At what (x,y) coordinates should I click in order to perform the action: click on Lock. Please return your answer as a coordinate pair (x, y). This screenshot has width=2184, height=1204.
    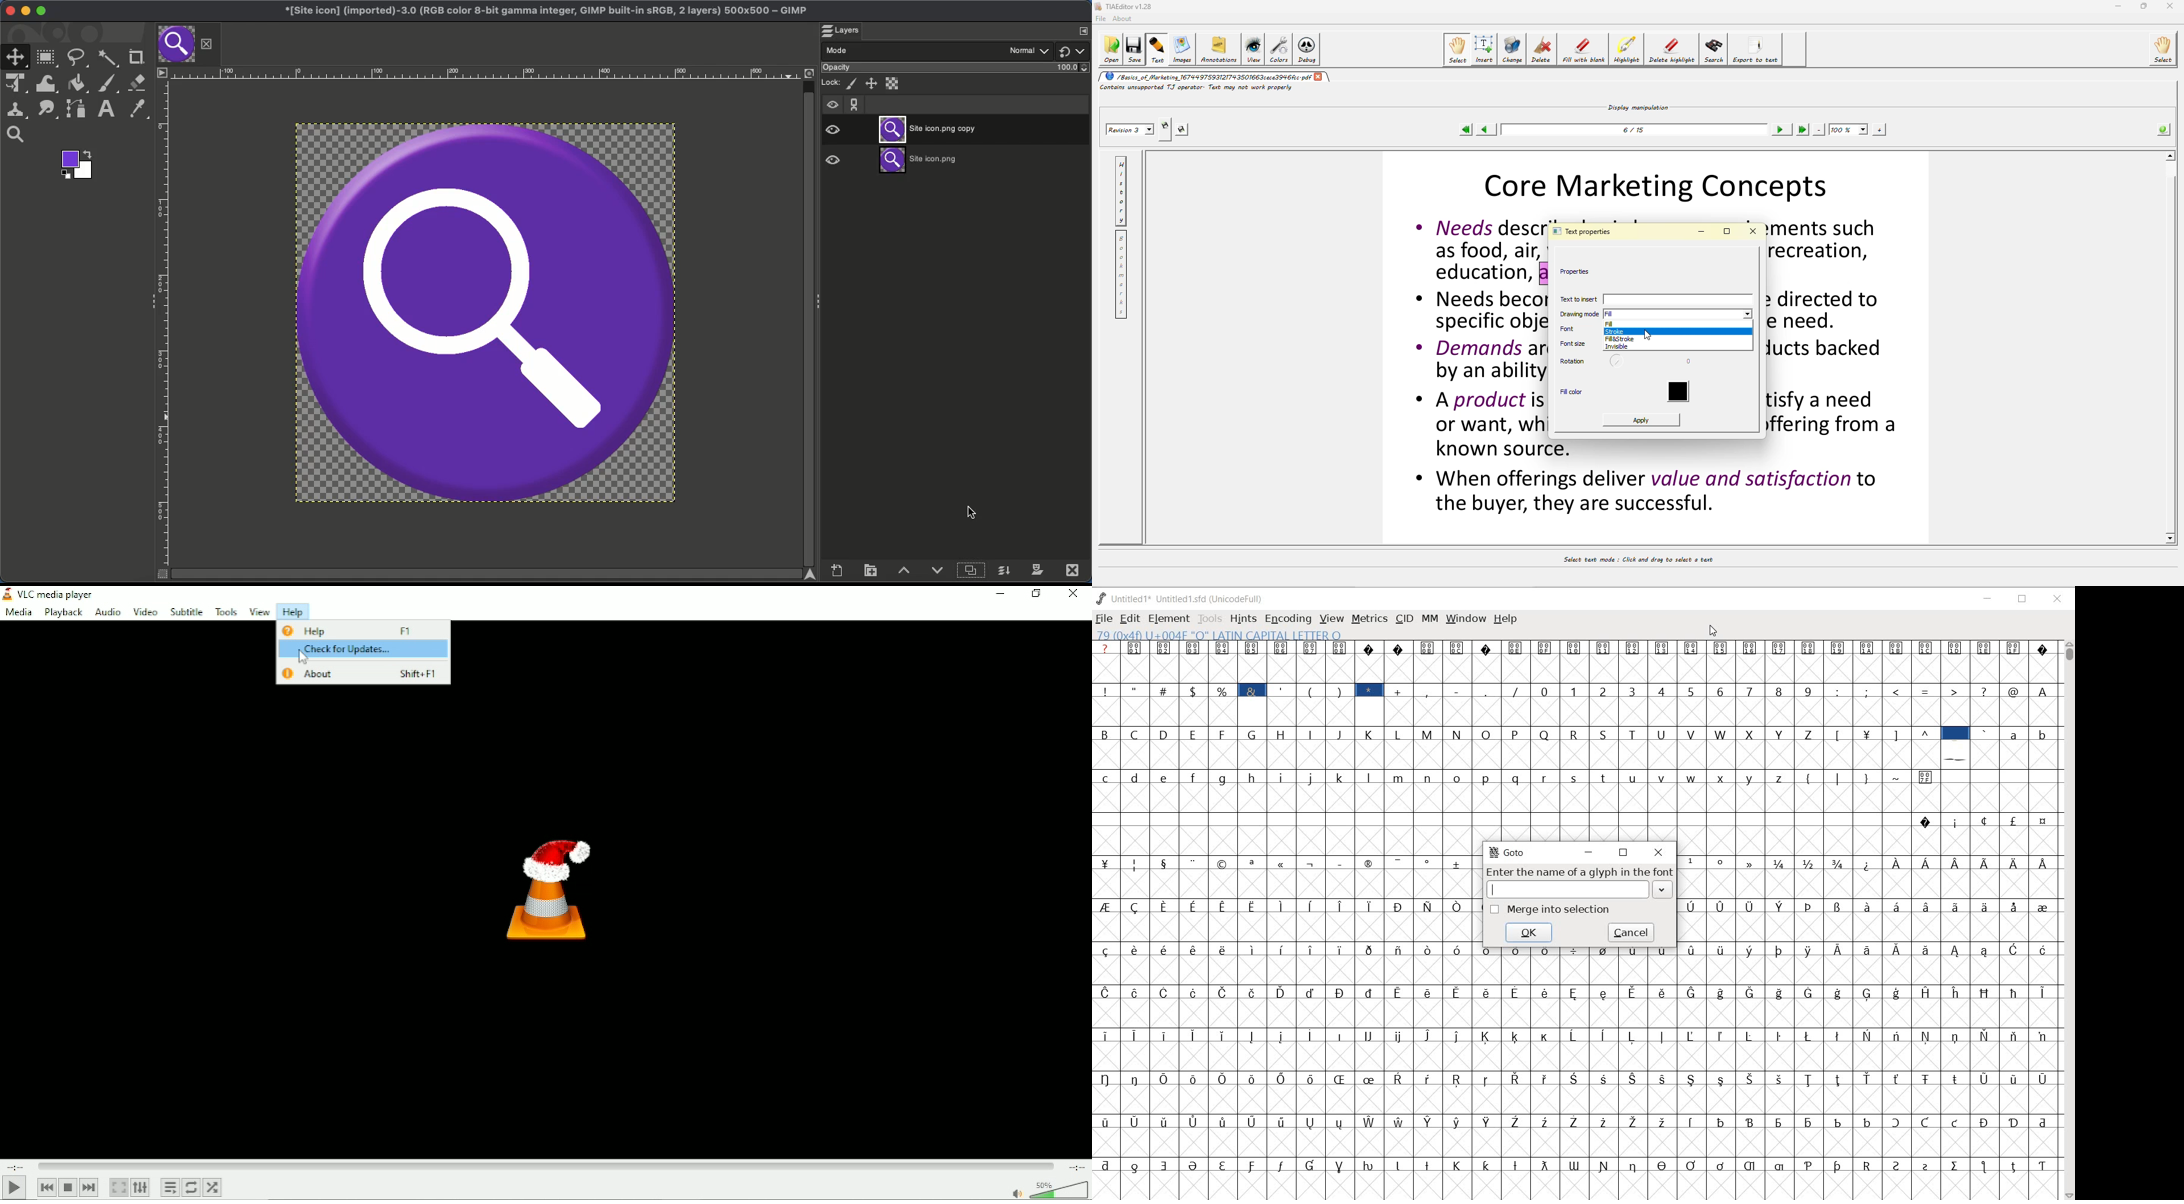
    Looking at the image, I should click on (831, 82).